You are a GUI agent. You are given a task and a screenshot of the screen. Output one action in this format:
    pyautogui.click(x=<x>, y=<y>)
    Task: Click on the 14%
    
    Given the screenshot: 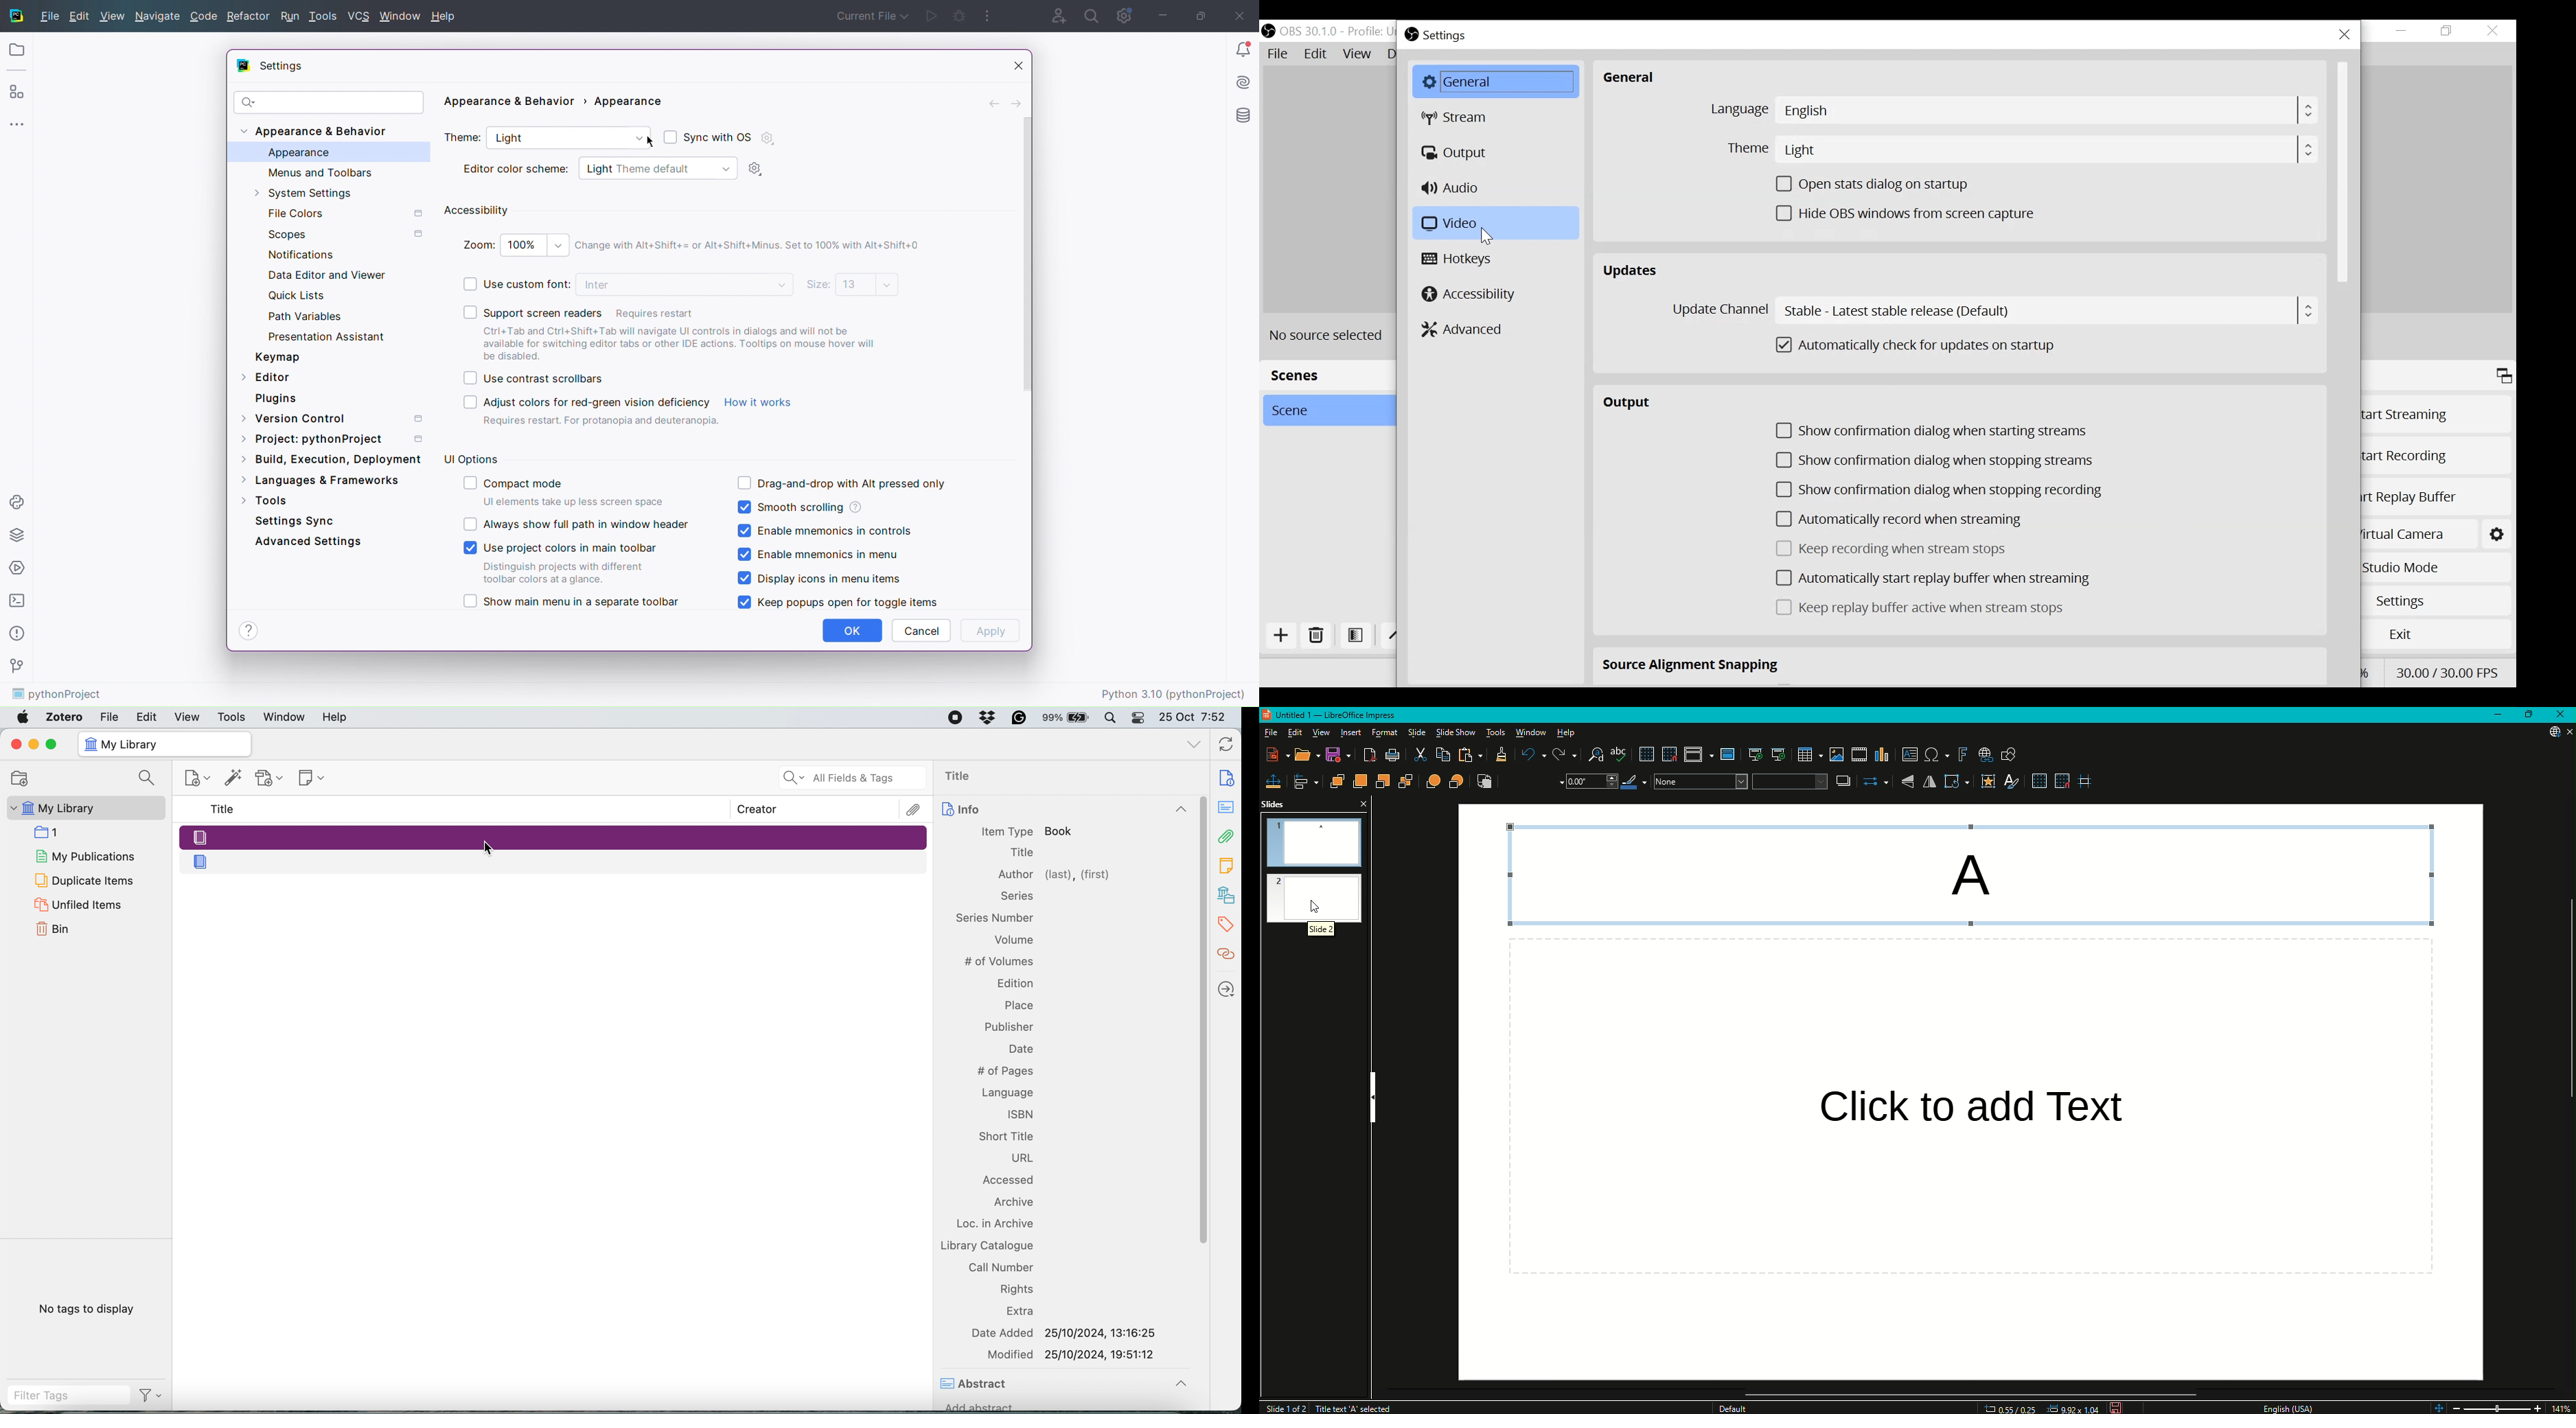 What is the action you would take?
    pyautogui.click(x=2563, y=1407)
    